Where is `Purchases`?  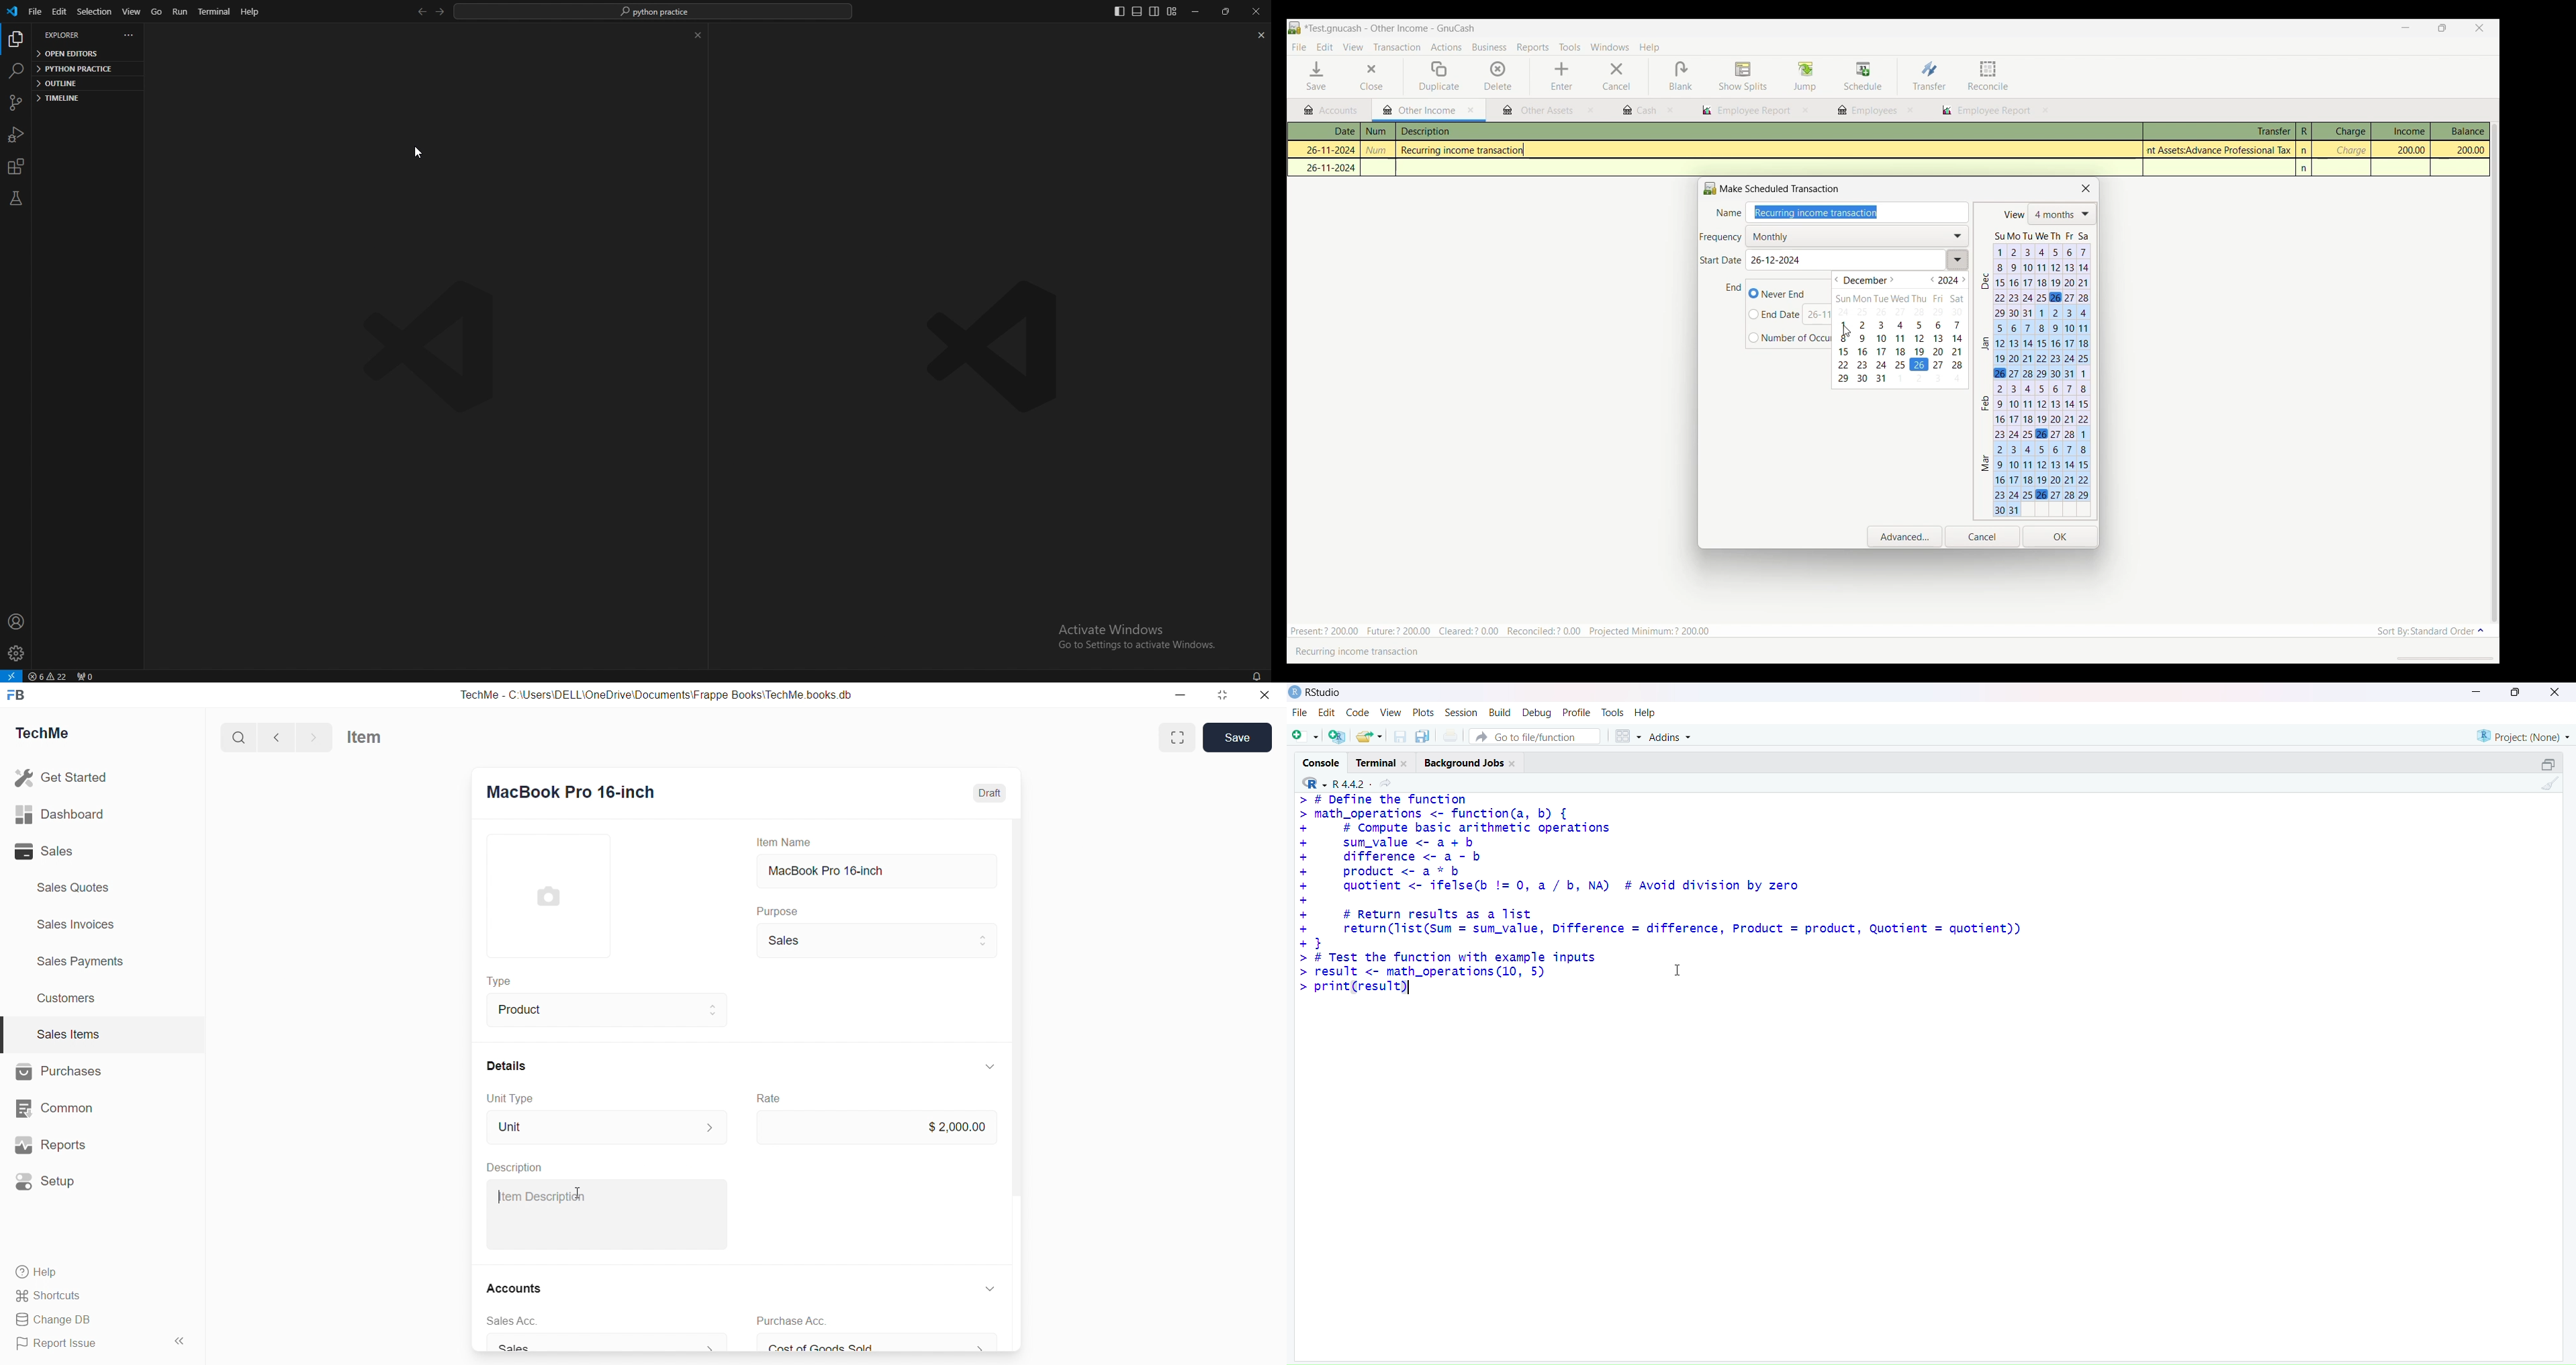 Purchases is located at coordinates (60, 1072).